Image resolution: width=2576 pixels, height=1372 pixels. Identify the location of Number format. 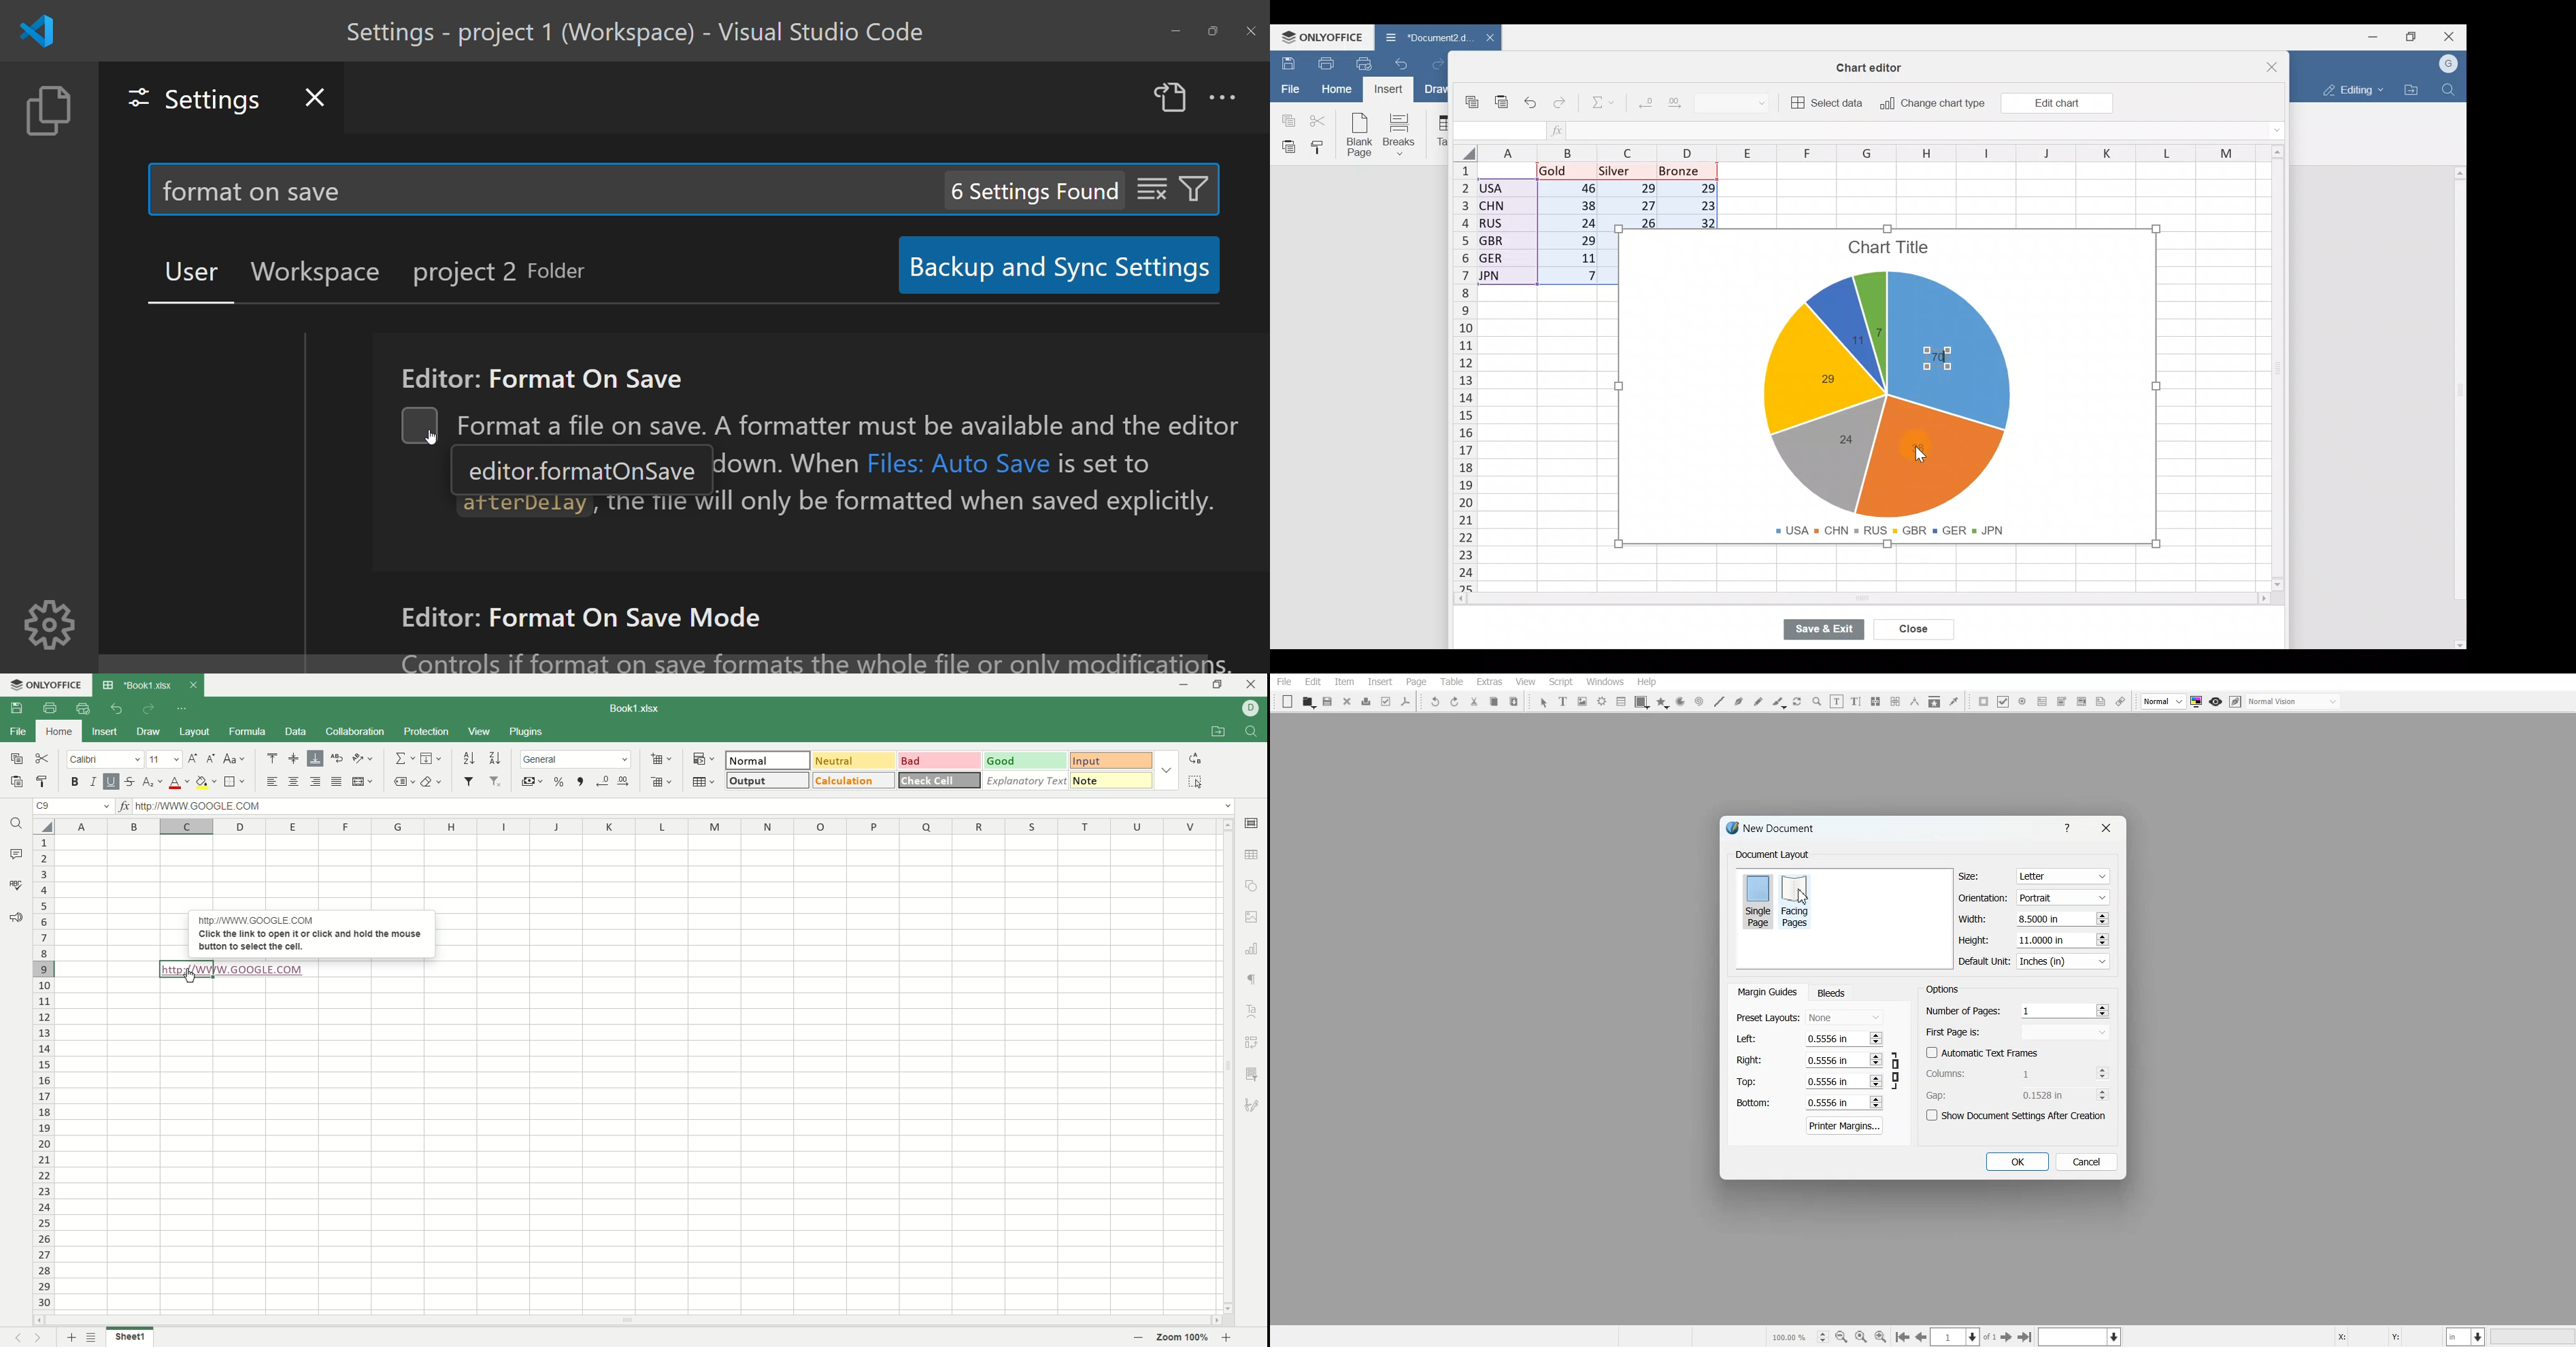
(1737, 101).